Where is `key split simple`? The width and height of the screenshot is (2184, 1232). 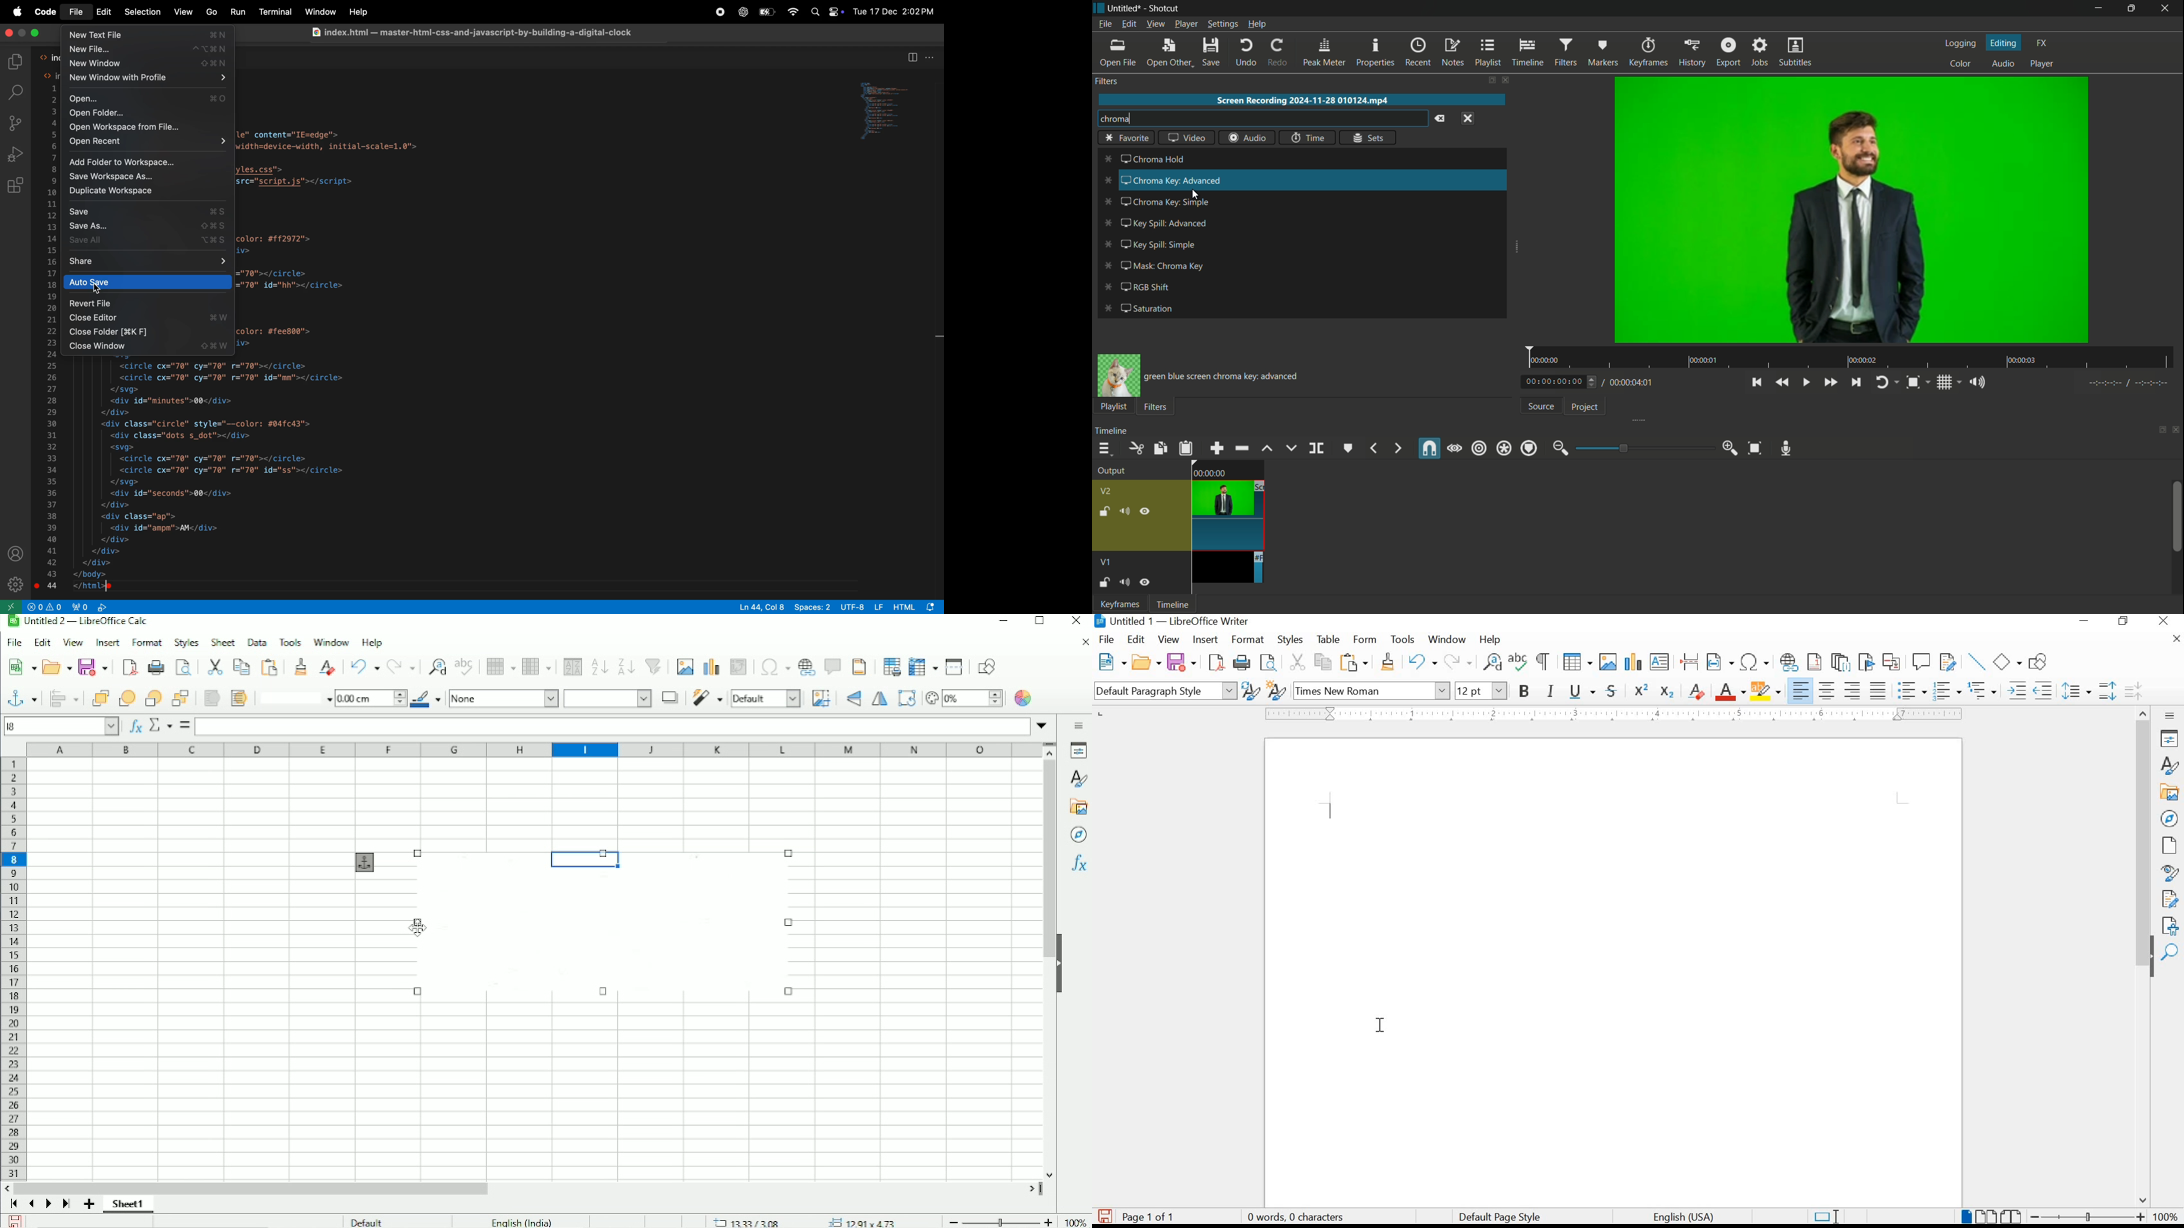
key split simple is located at coordinates (1160, 244).